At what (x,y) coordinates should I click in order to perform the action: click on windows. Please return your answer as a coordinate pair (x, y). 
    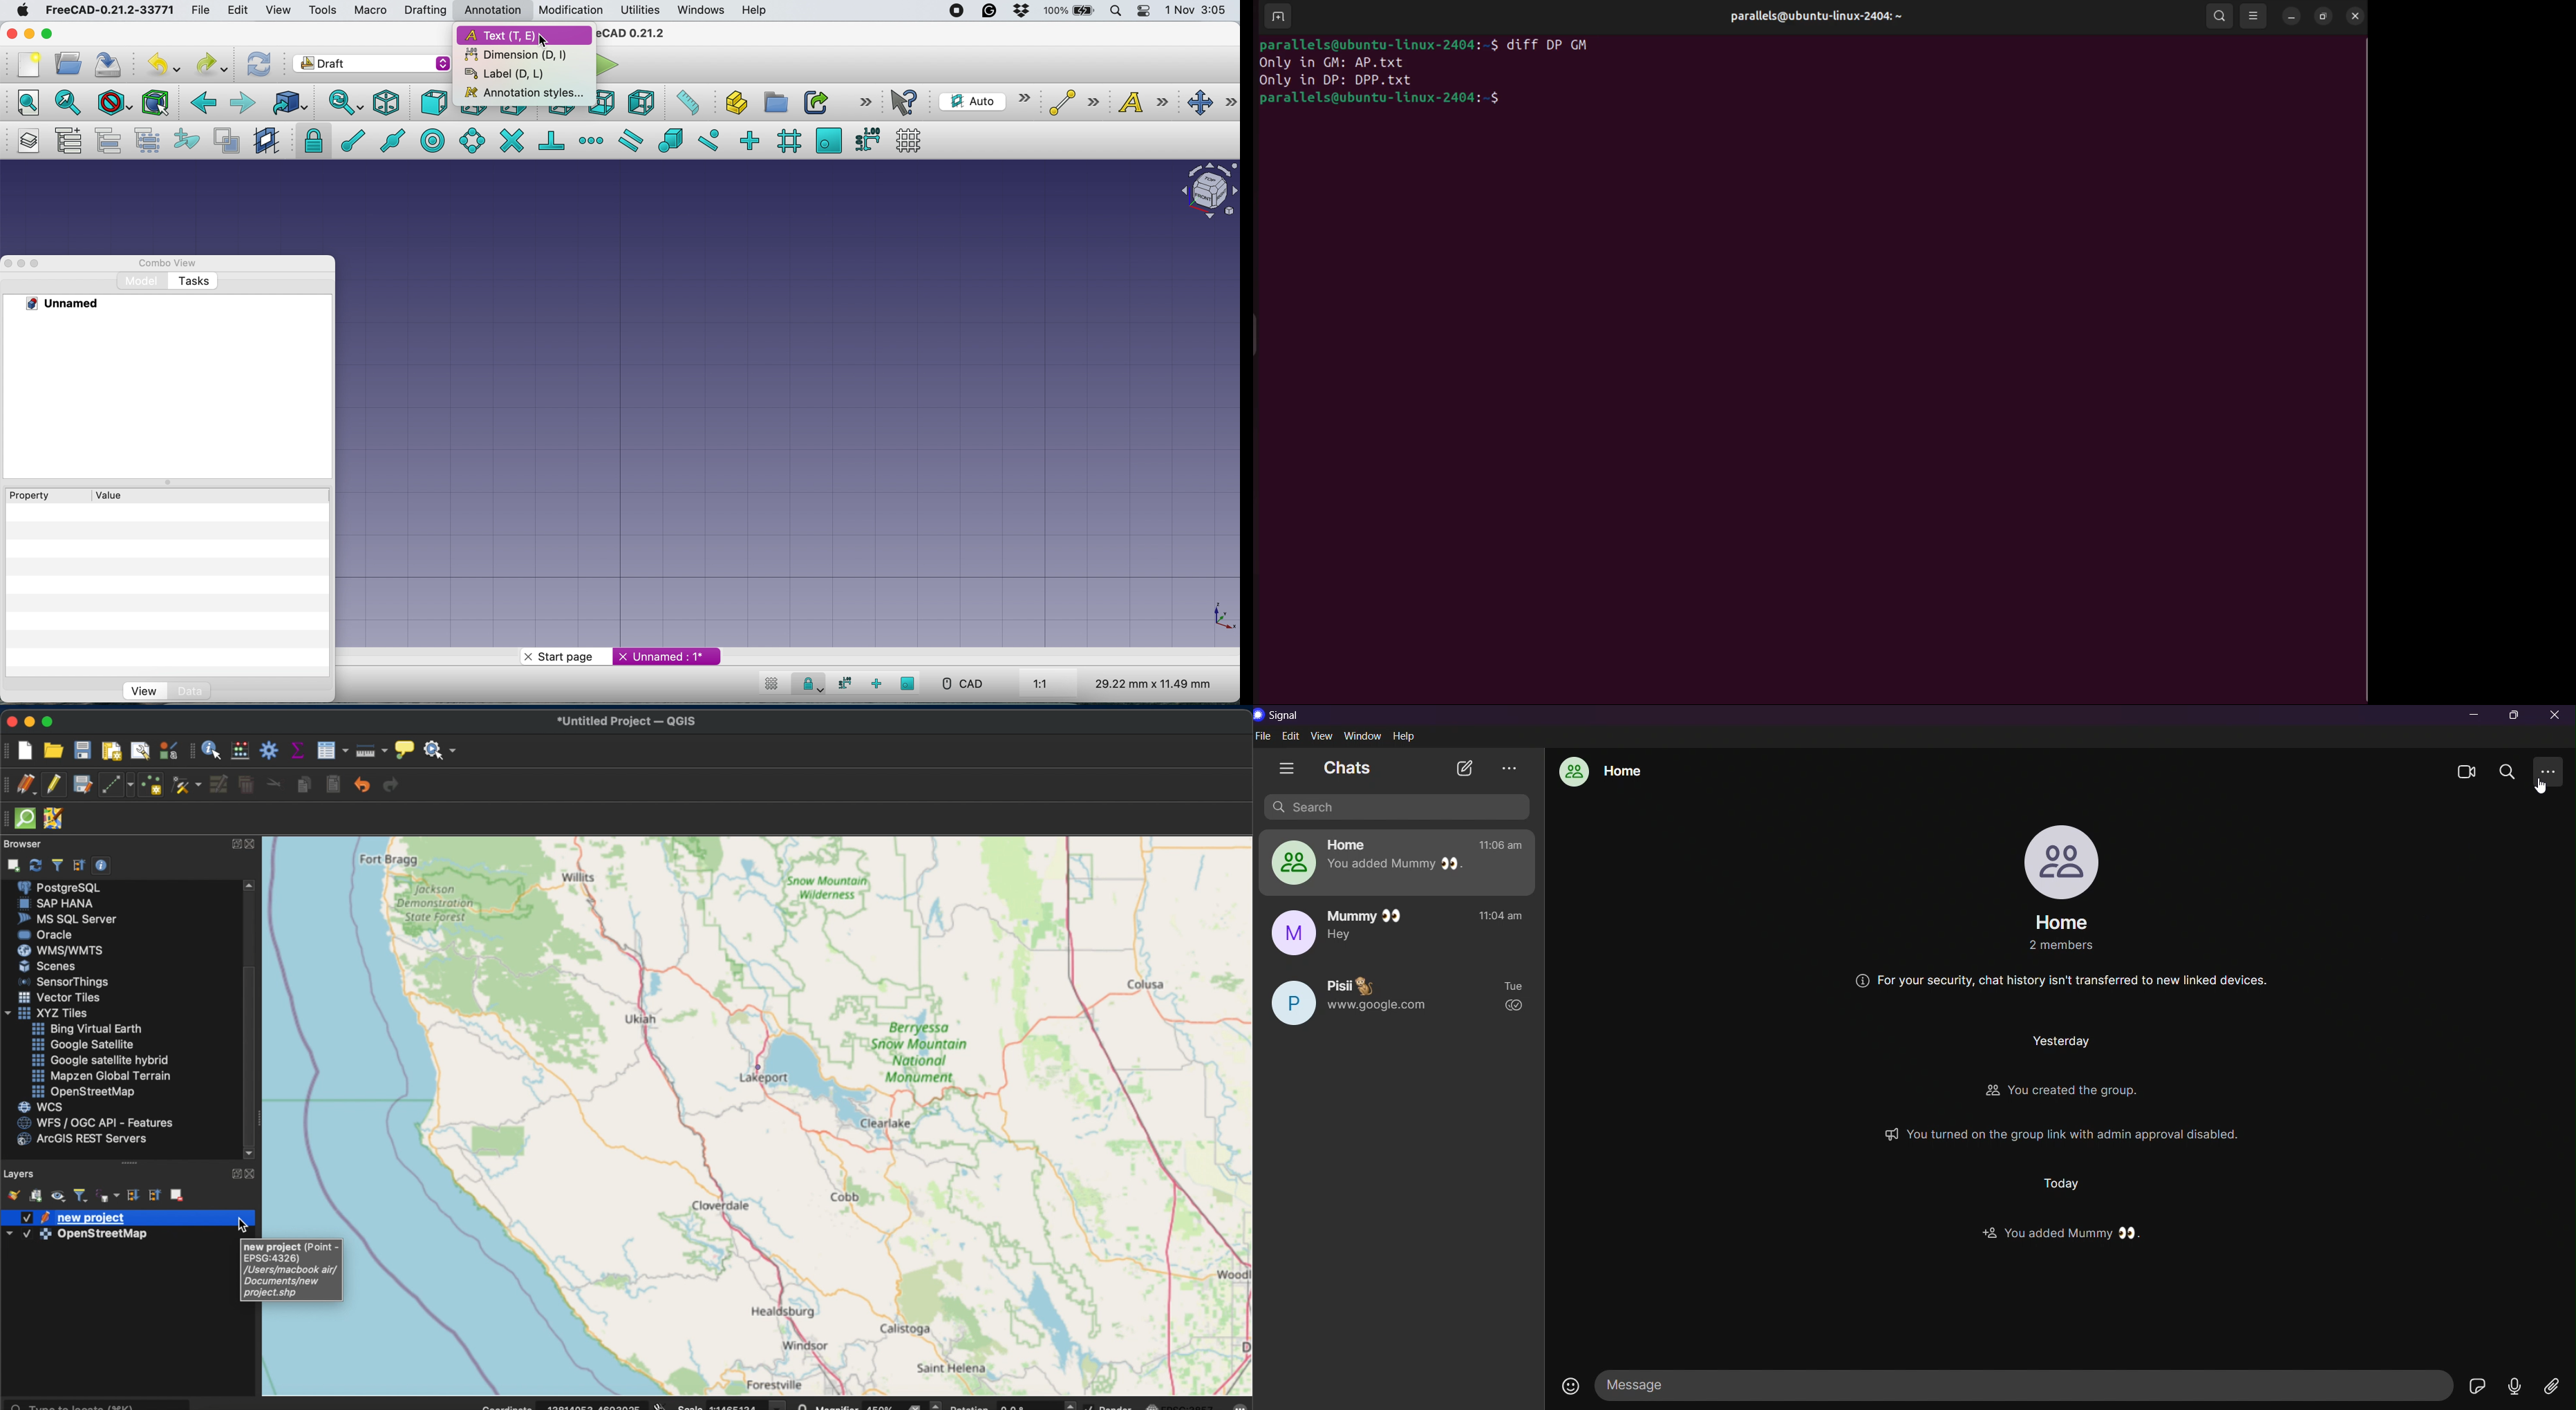
    Looking at the image, I should click on (699, 9).